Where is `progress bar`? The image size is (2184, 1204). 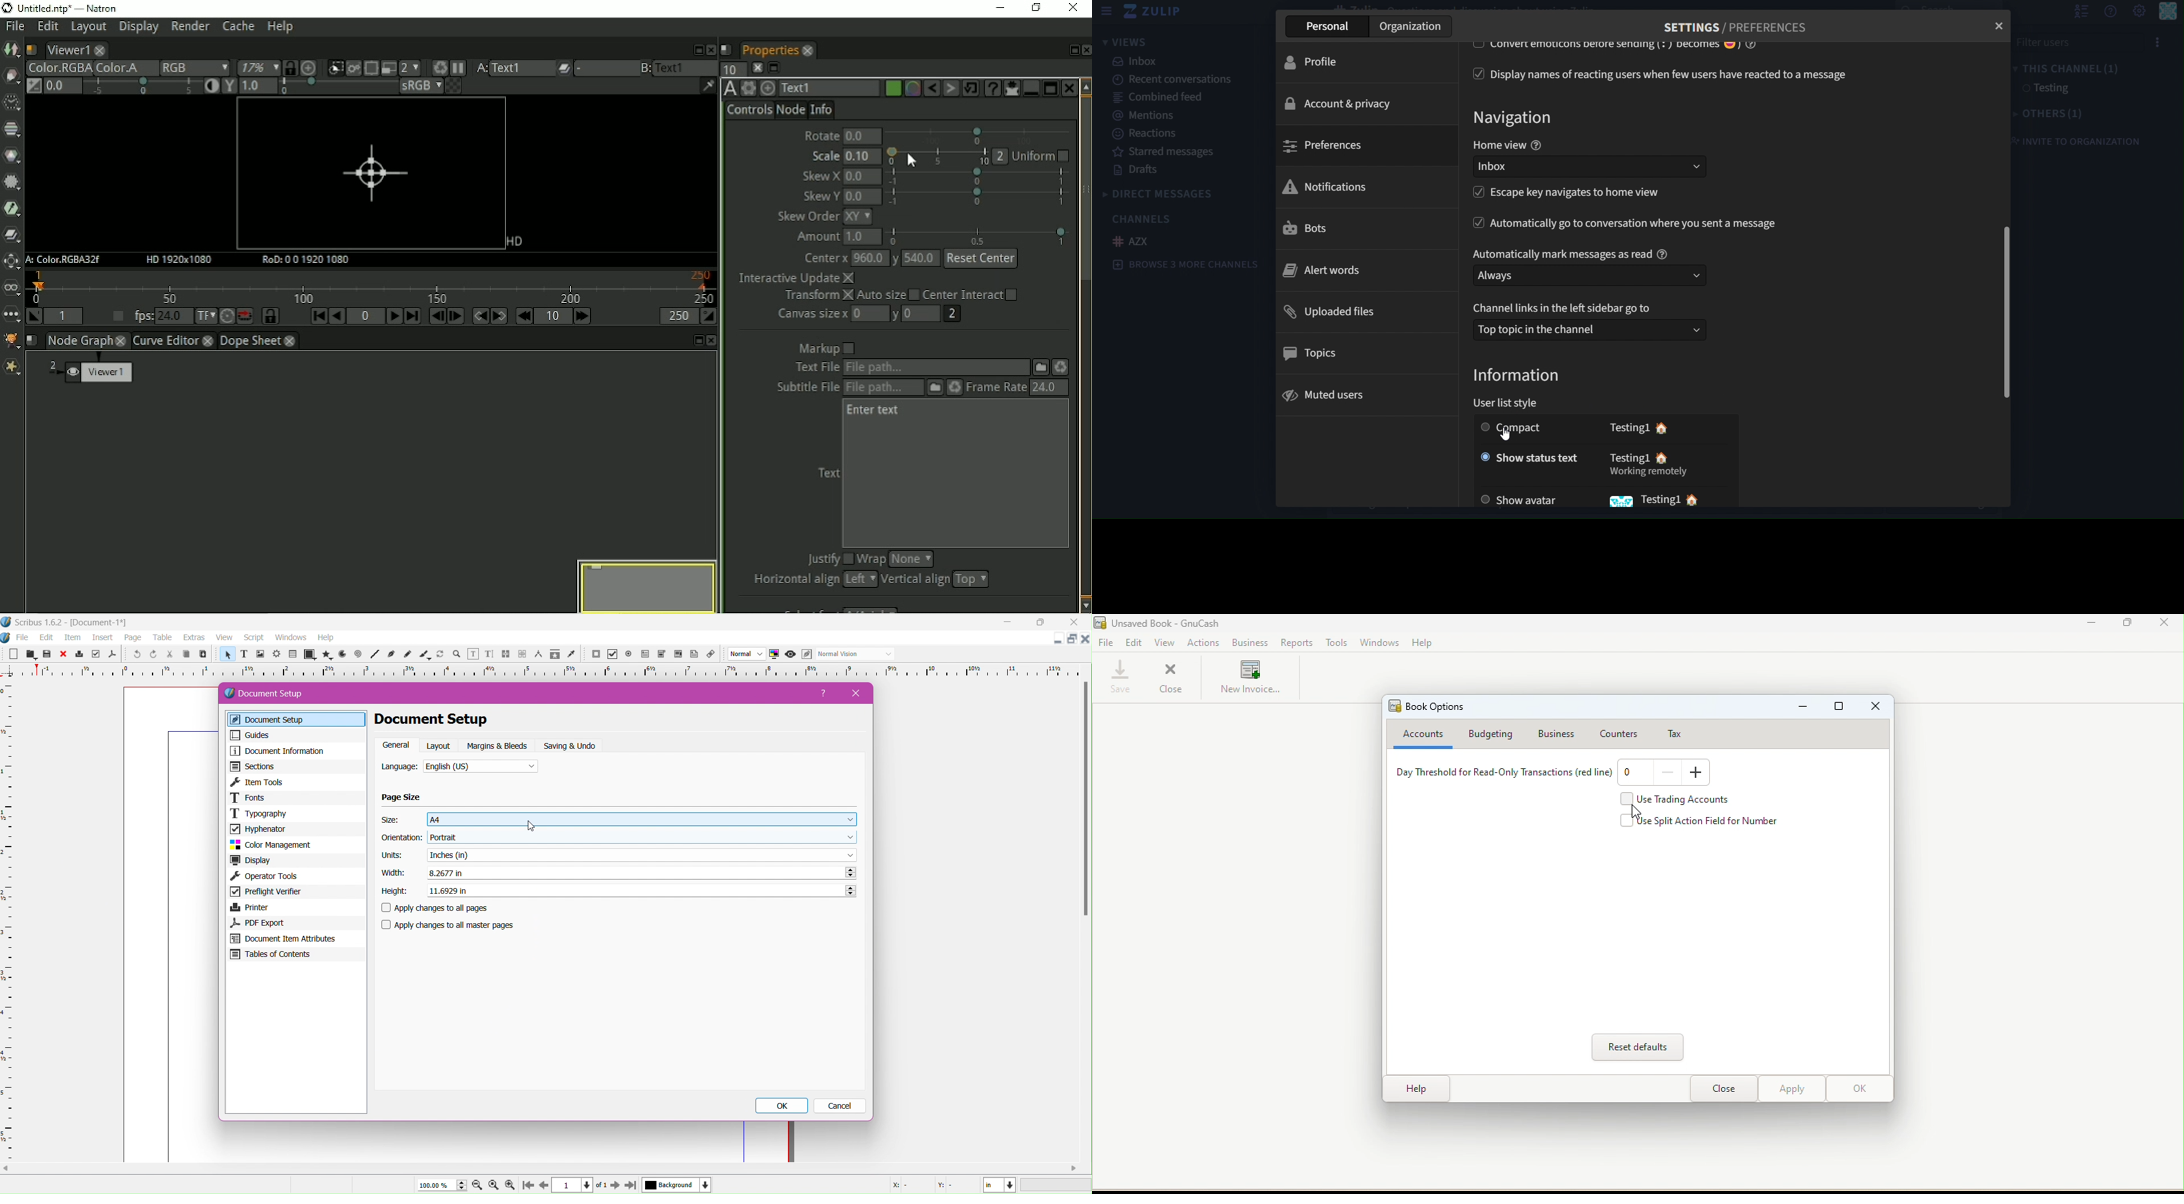 progress bar is located at coordinates (1057, 1186).